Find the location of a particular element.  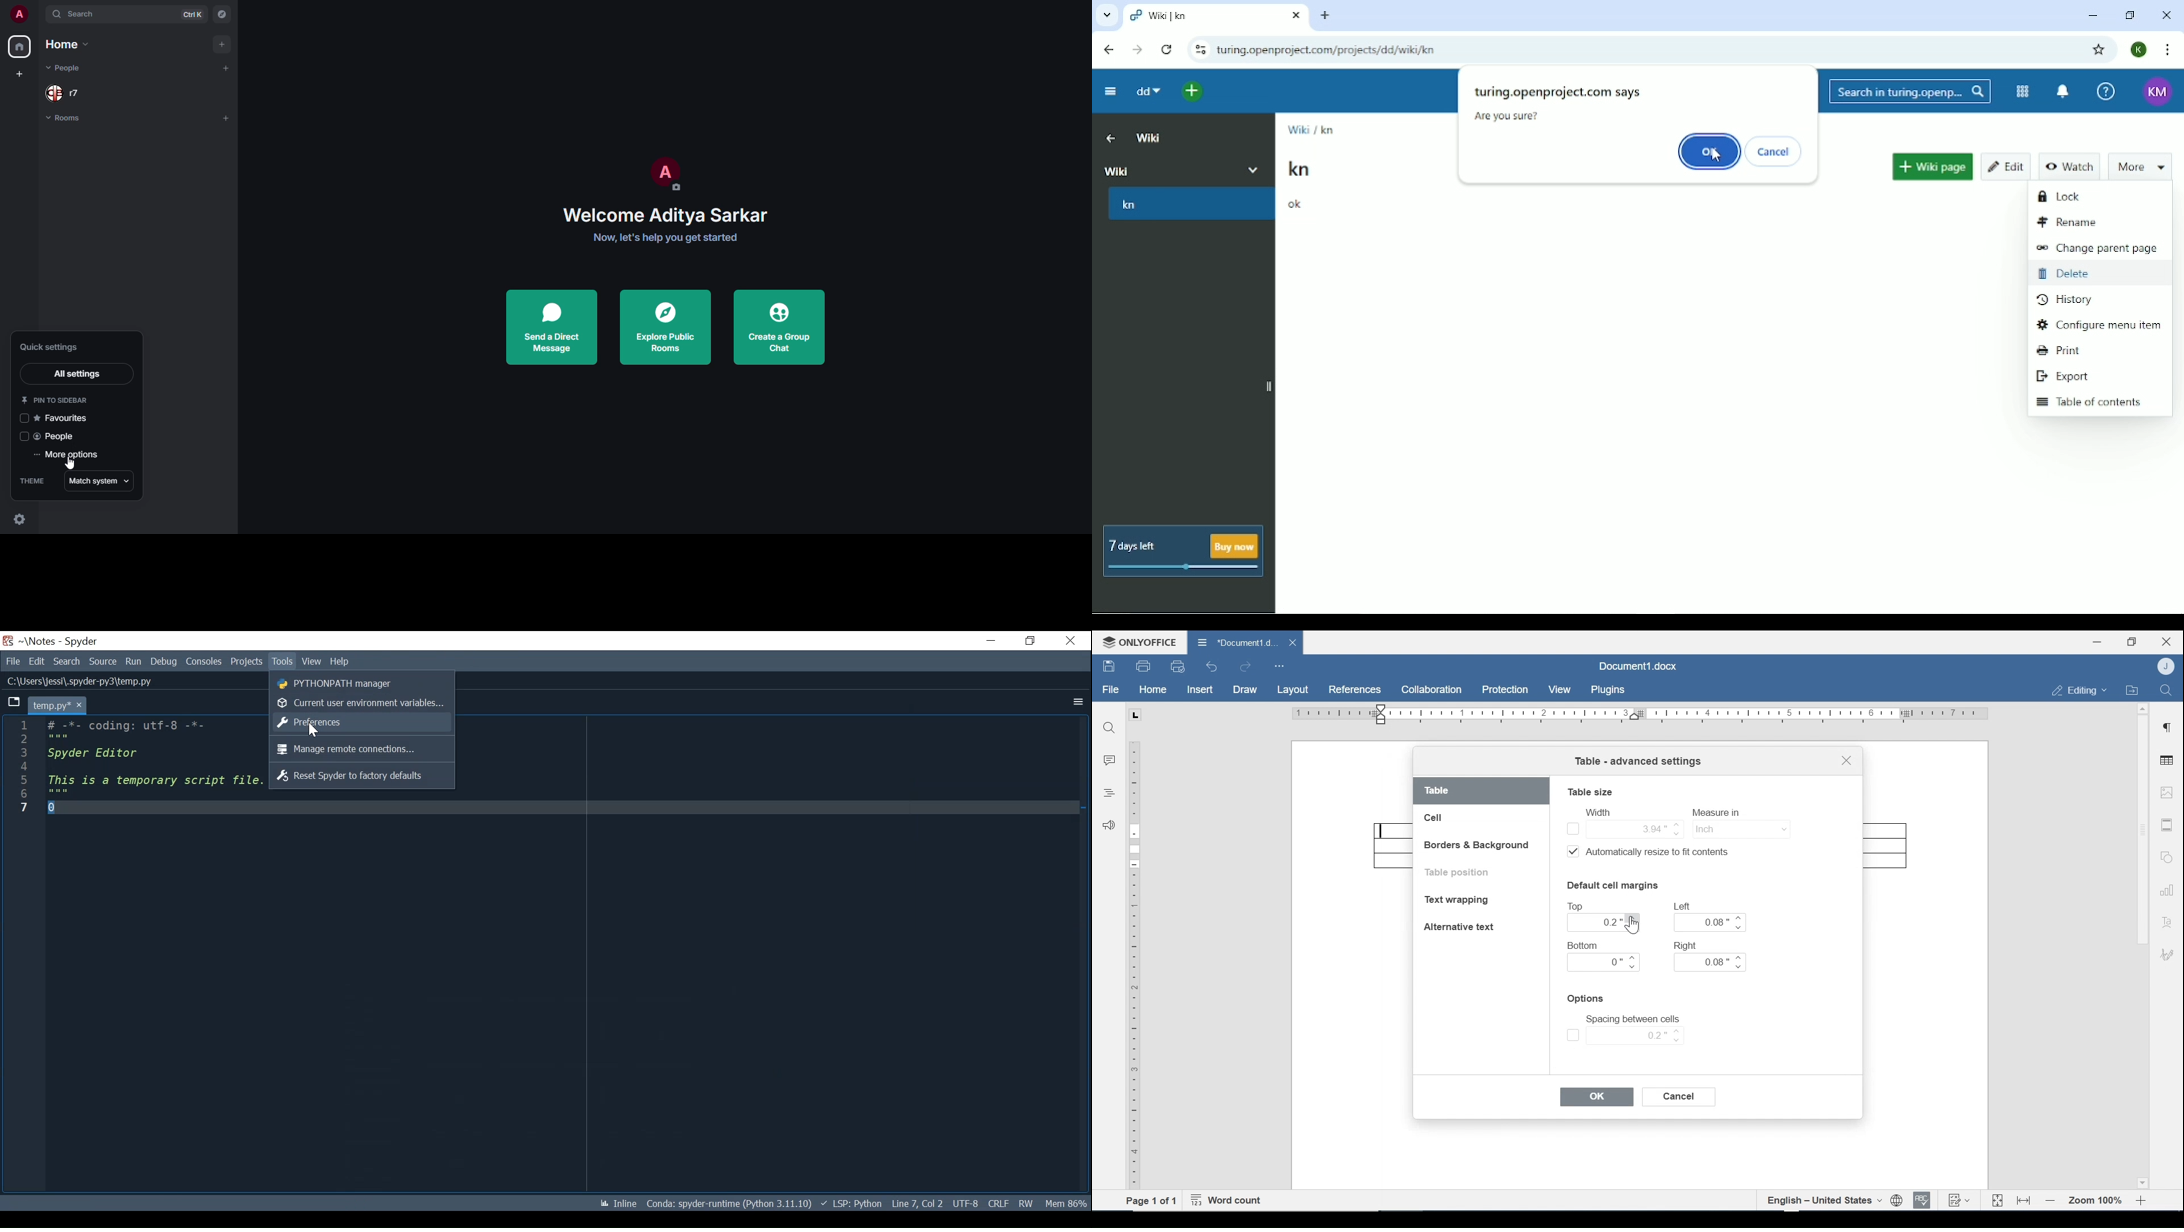

Close is located at coordinates (1070, 639).